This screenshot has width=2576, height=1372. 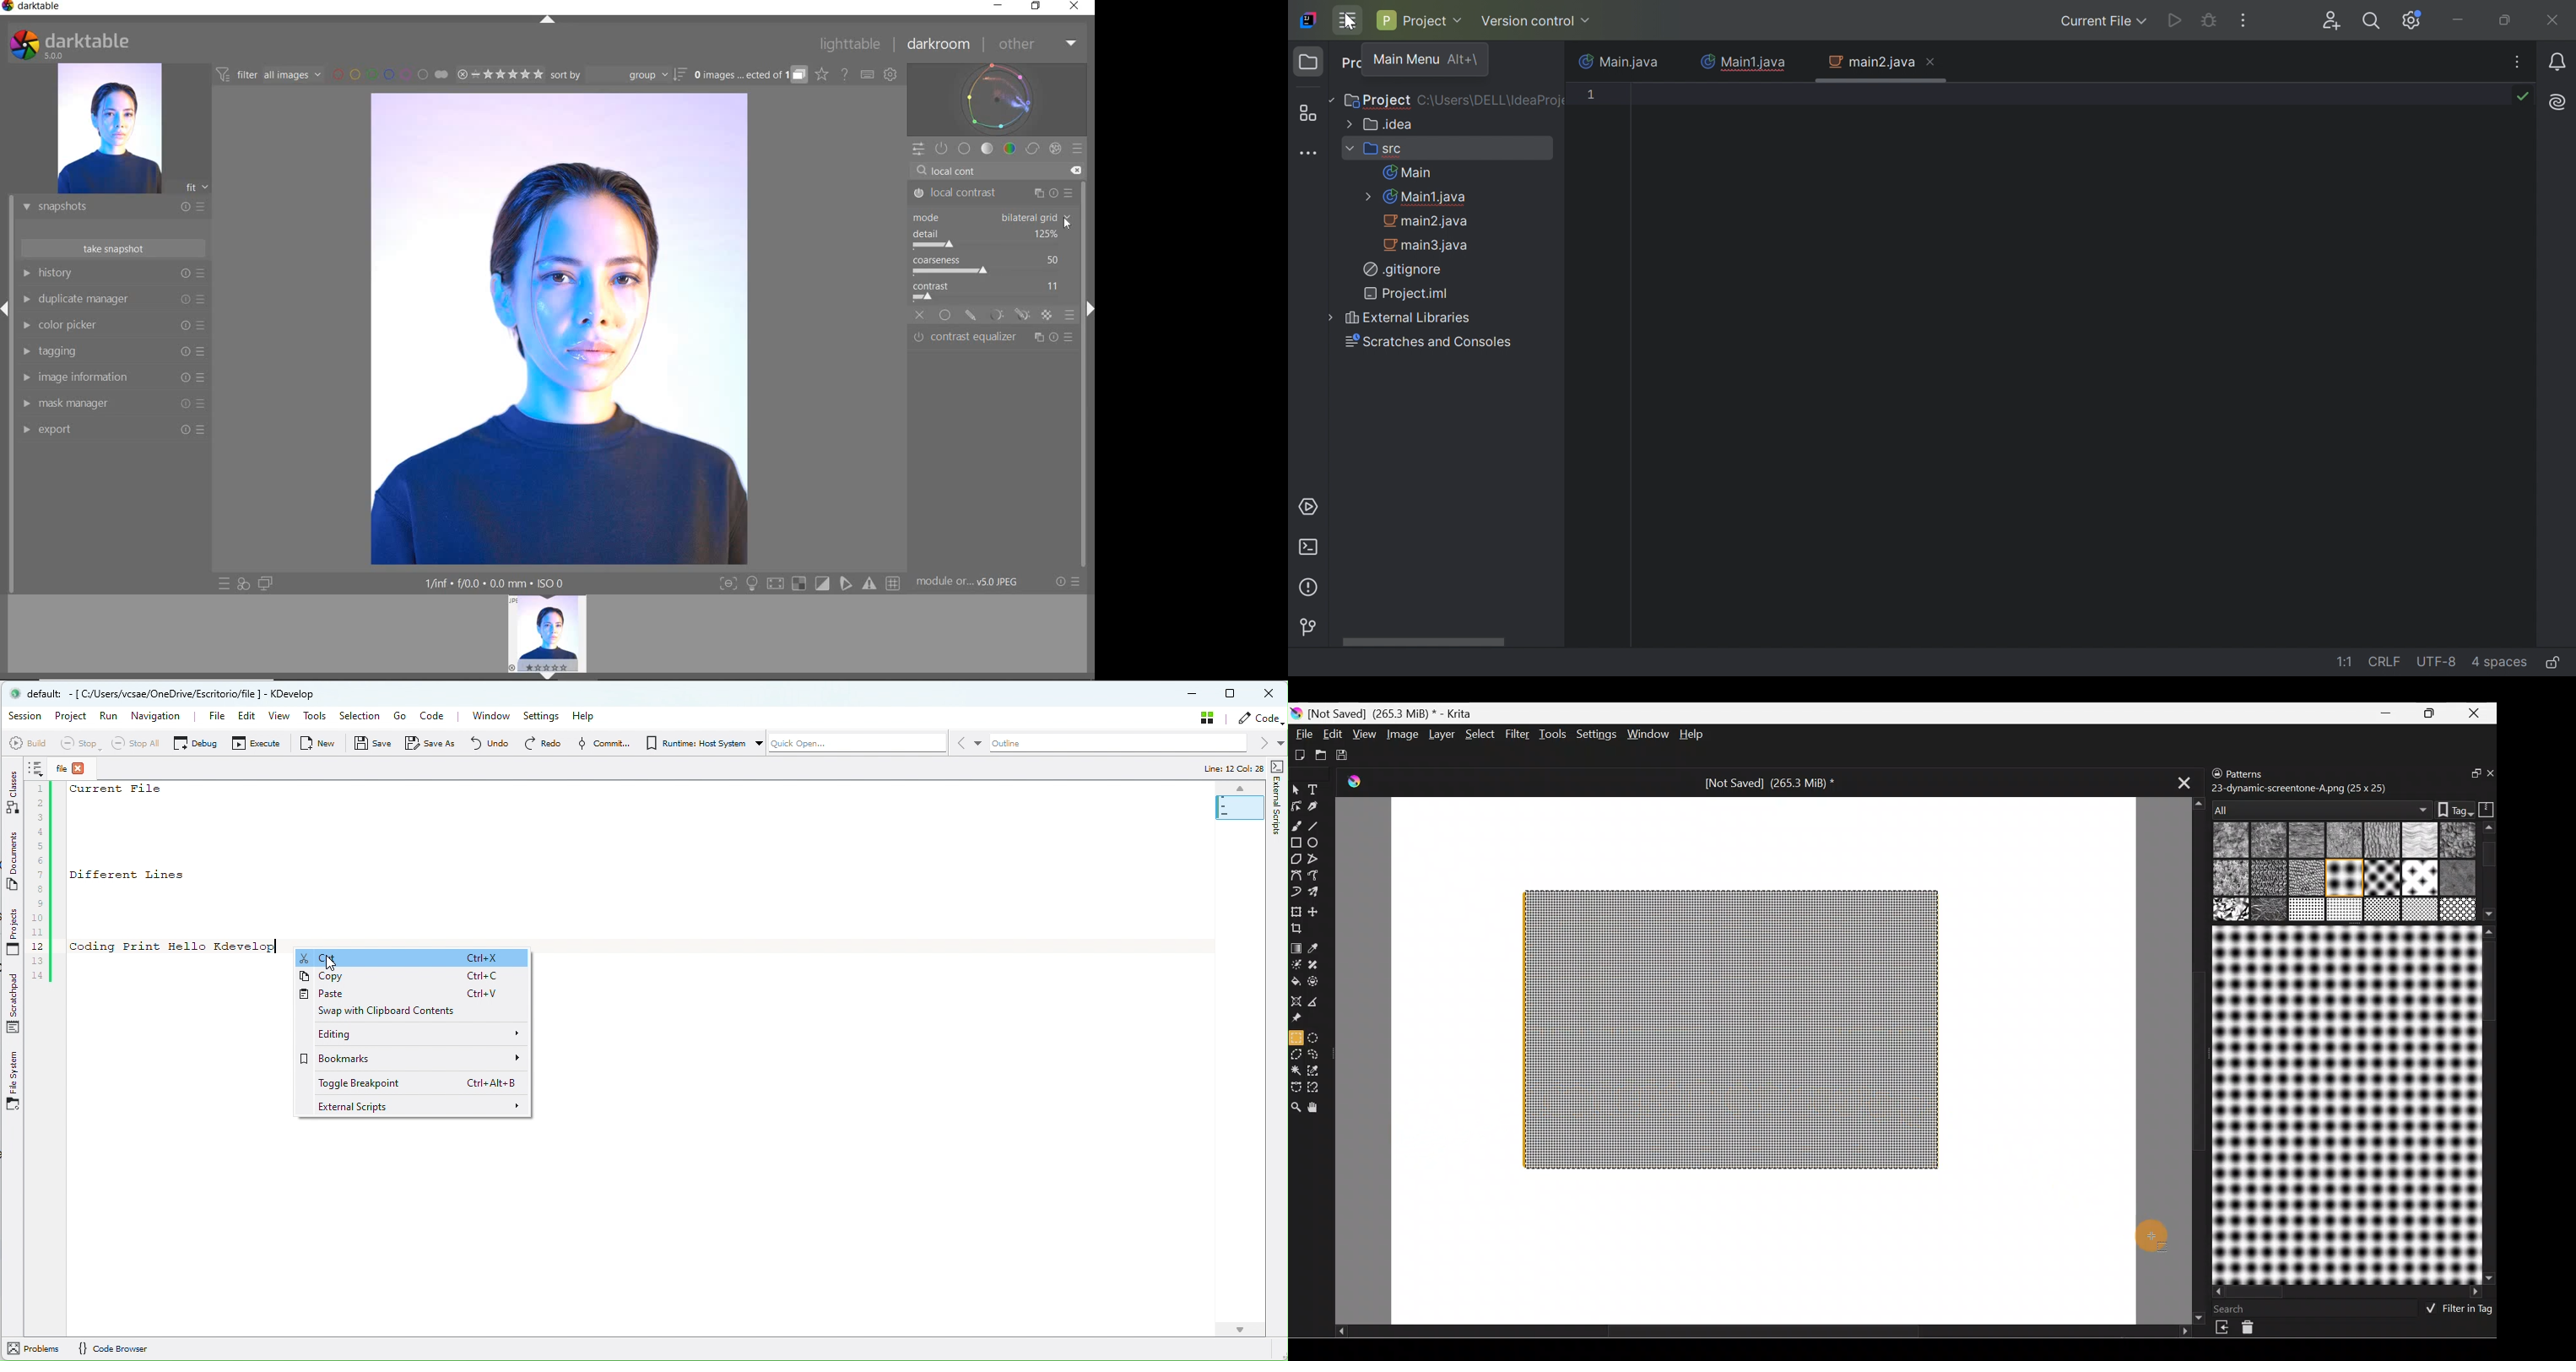 What do you see at coordinates (552, 675) in the screenshot?
I see `EXPAND/COLLAPSE` at bounding box center [552, 675].